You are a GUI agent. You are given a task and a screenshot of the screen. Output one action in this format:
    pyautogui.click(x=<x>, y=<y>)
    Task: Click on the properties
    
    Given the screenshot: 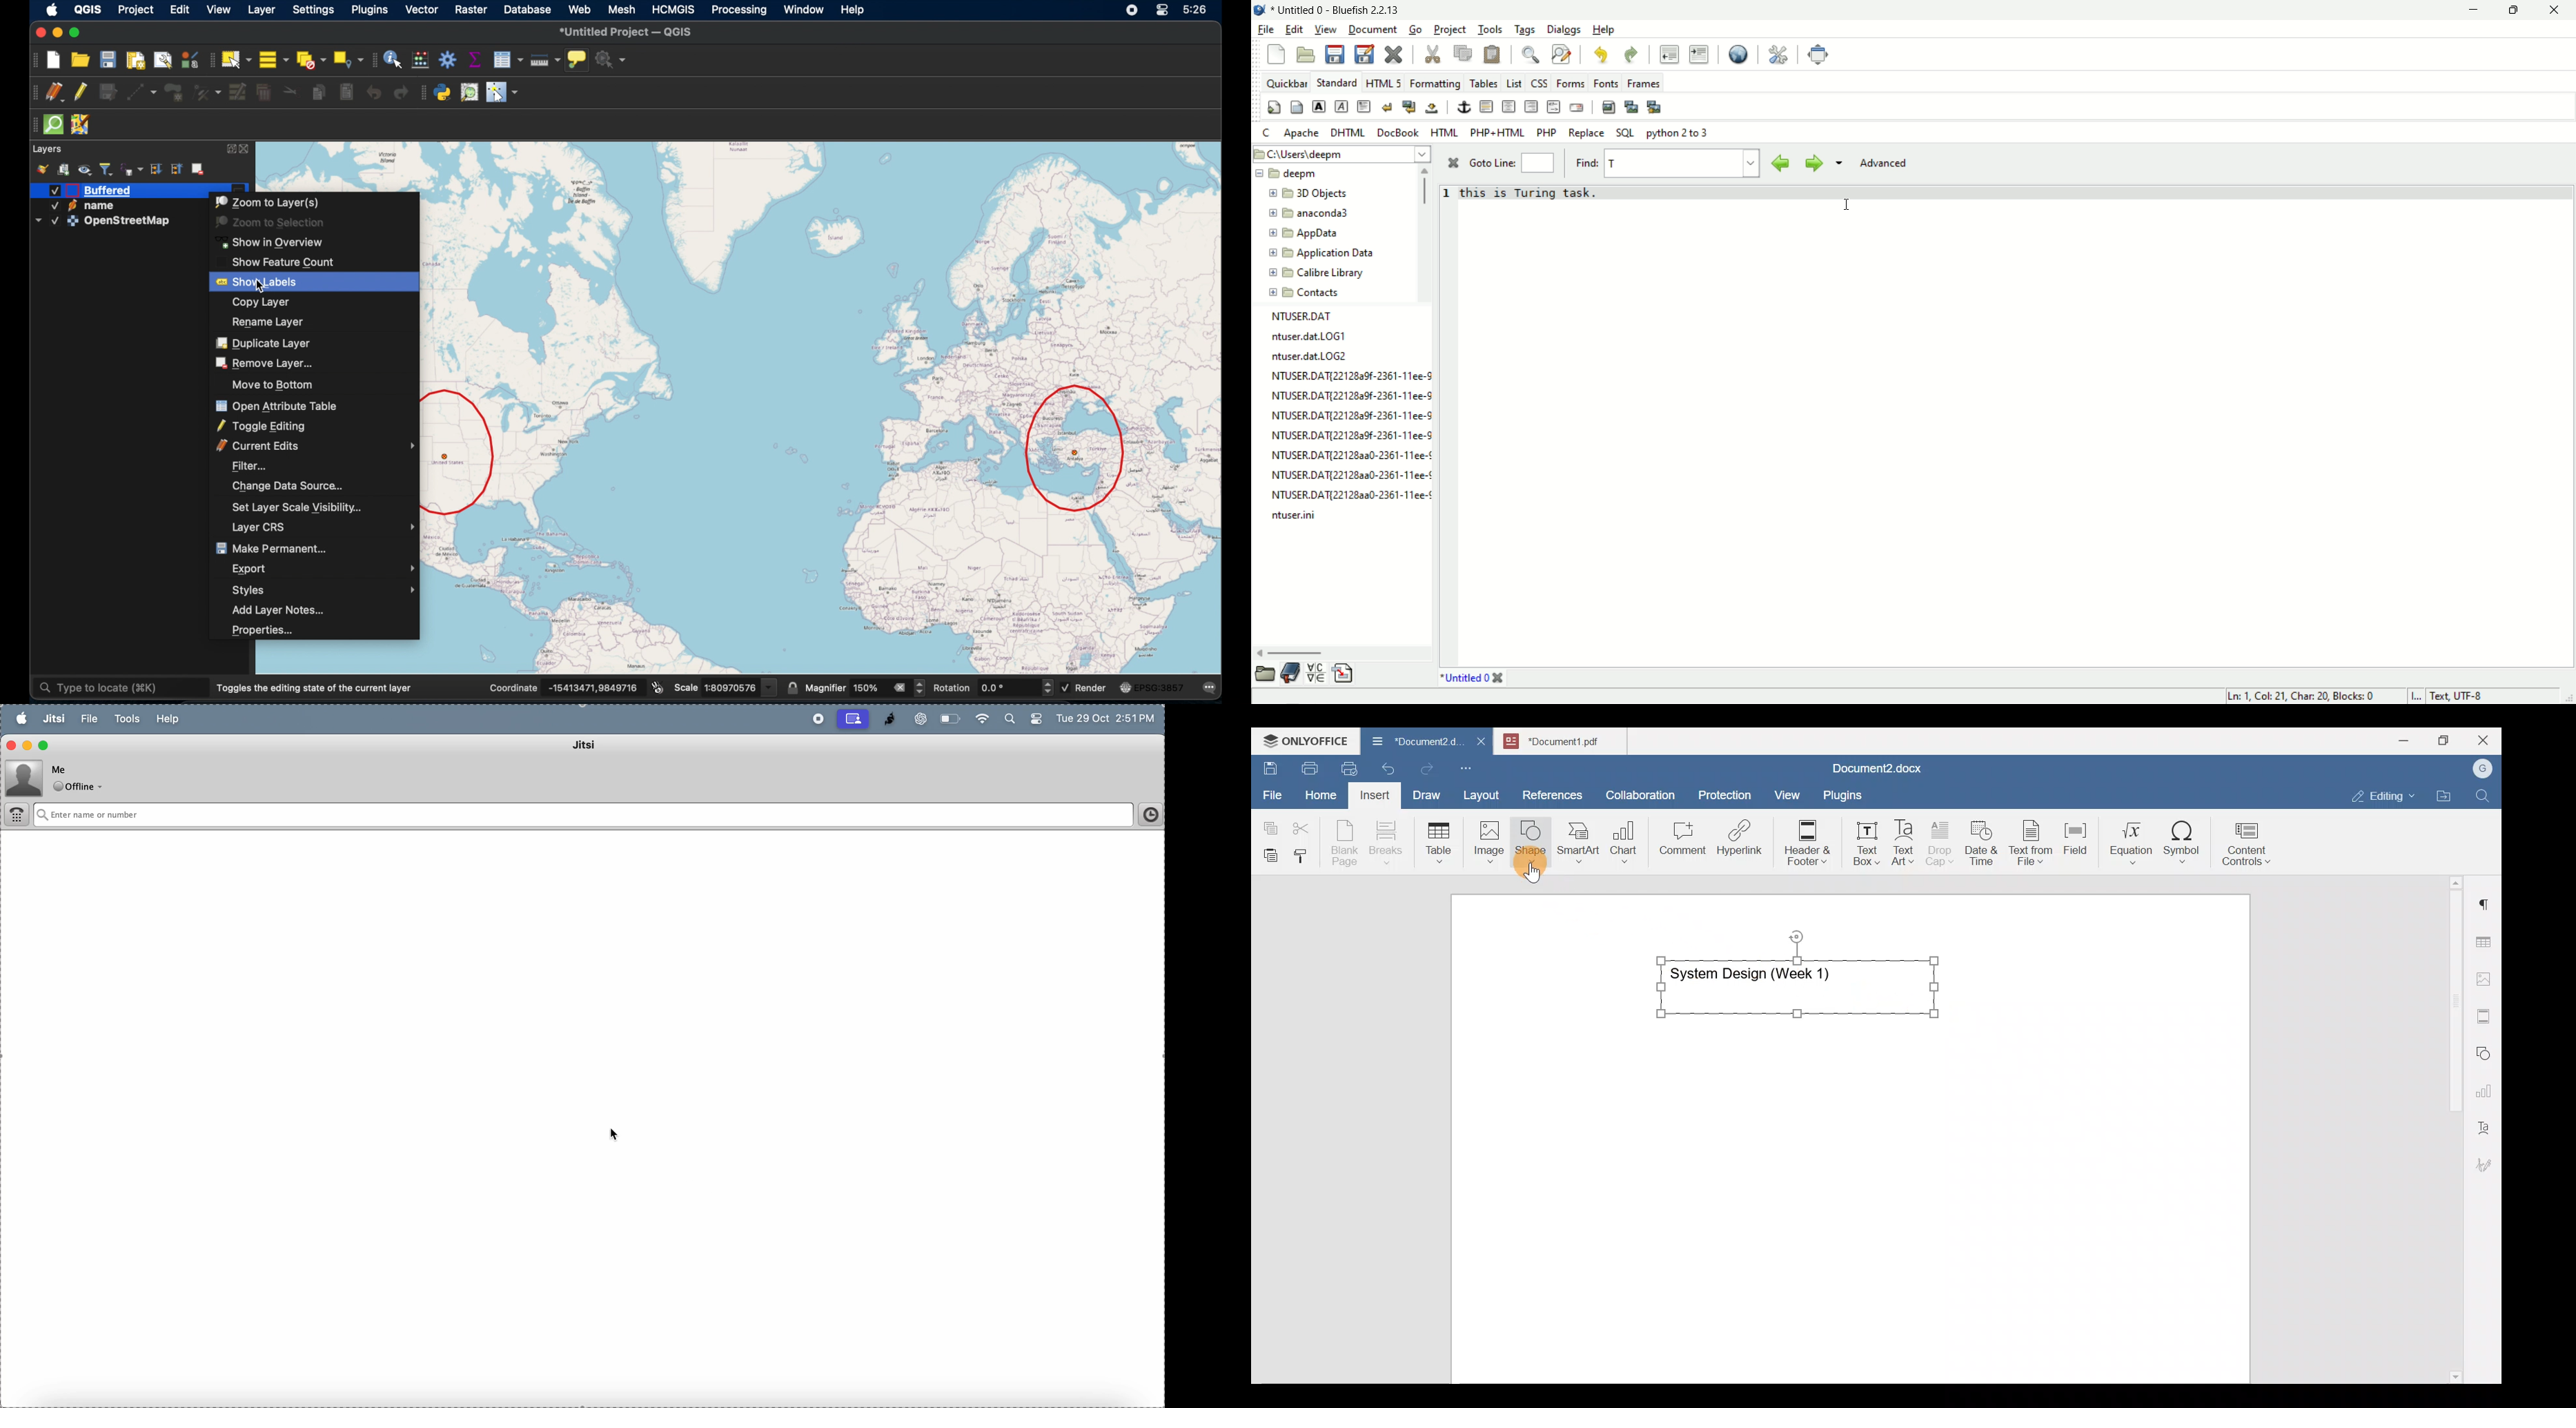 What is the action you would take?
    pyautogui.click(x=265, y=631)
    